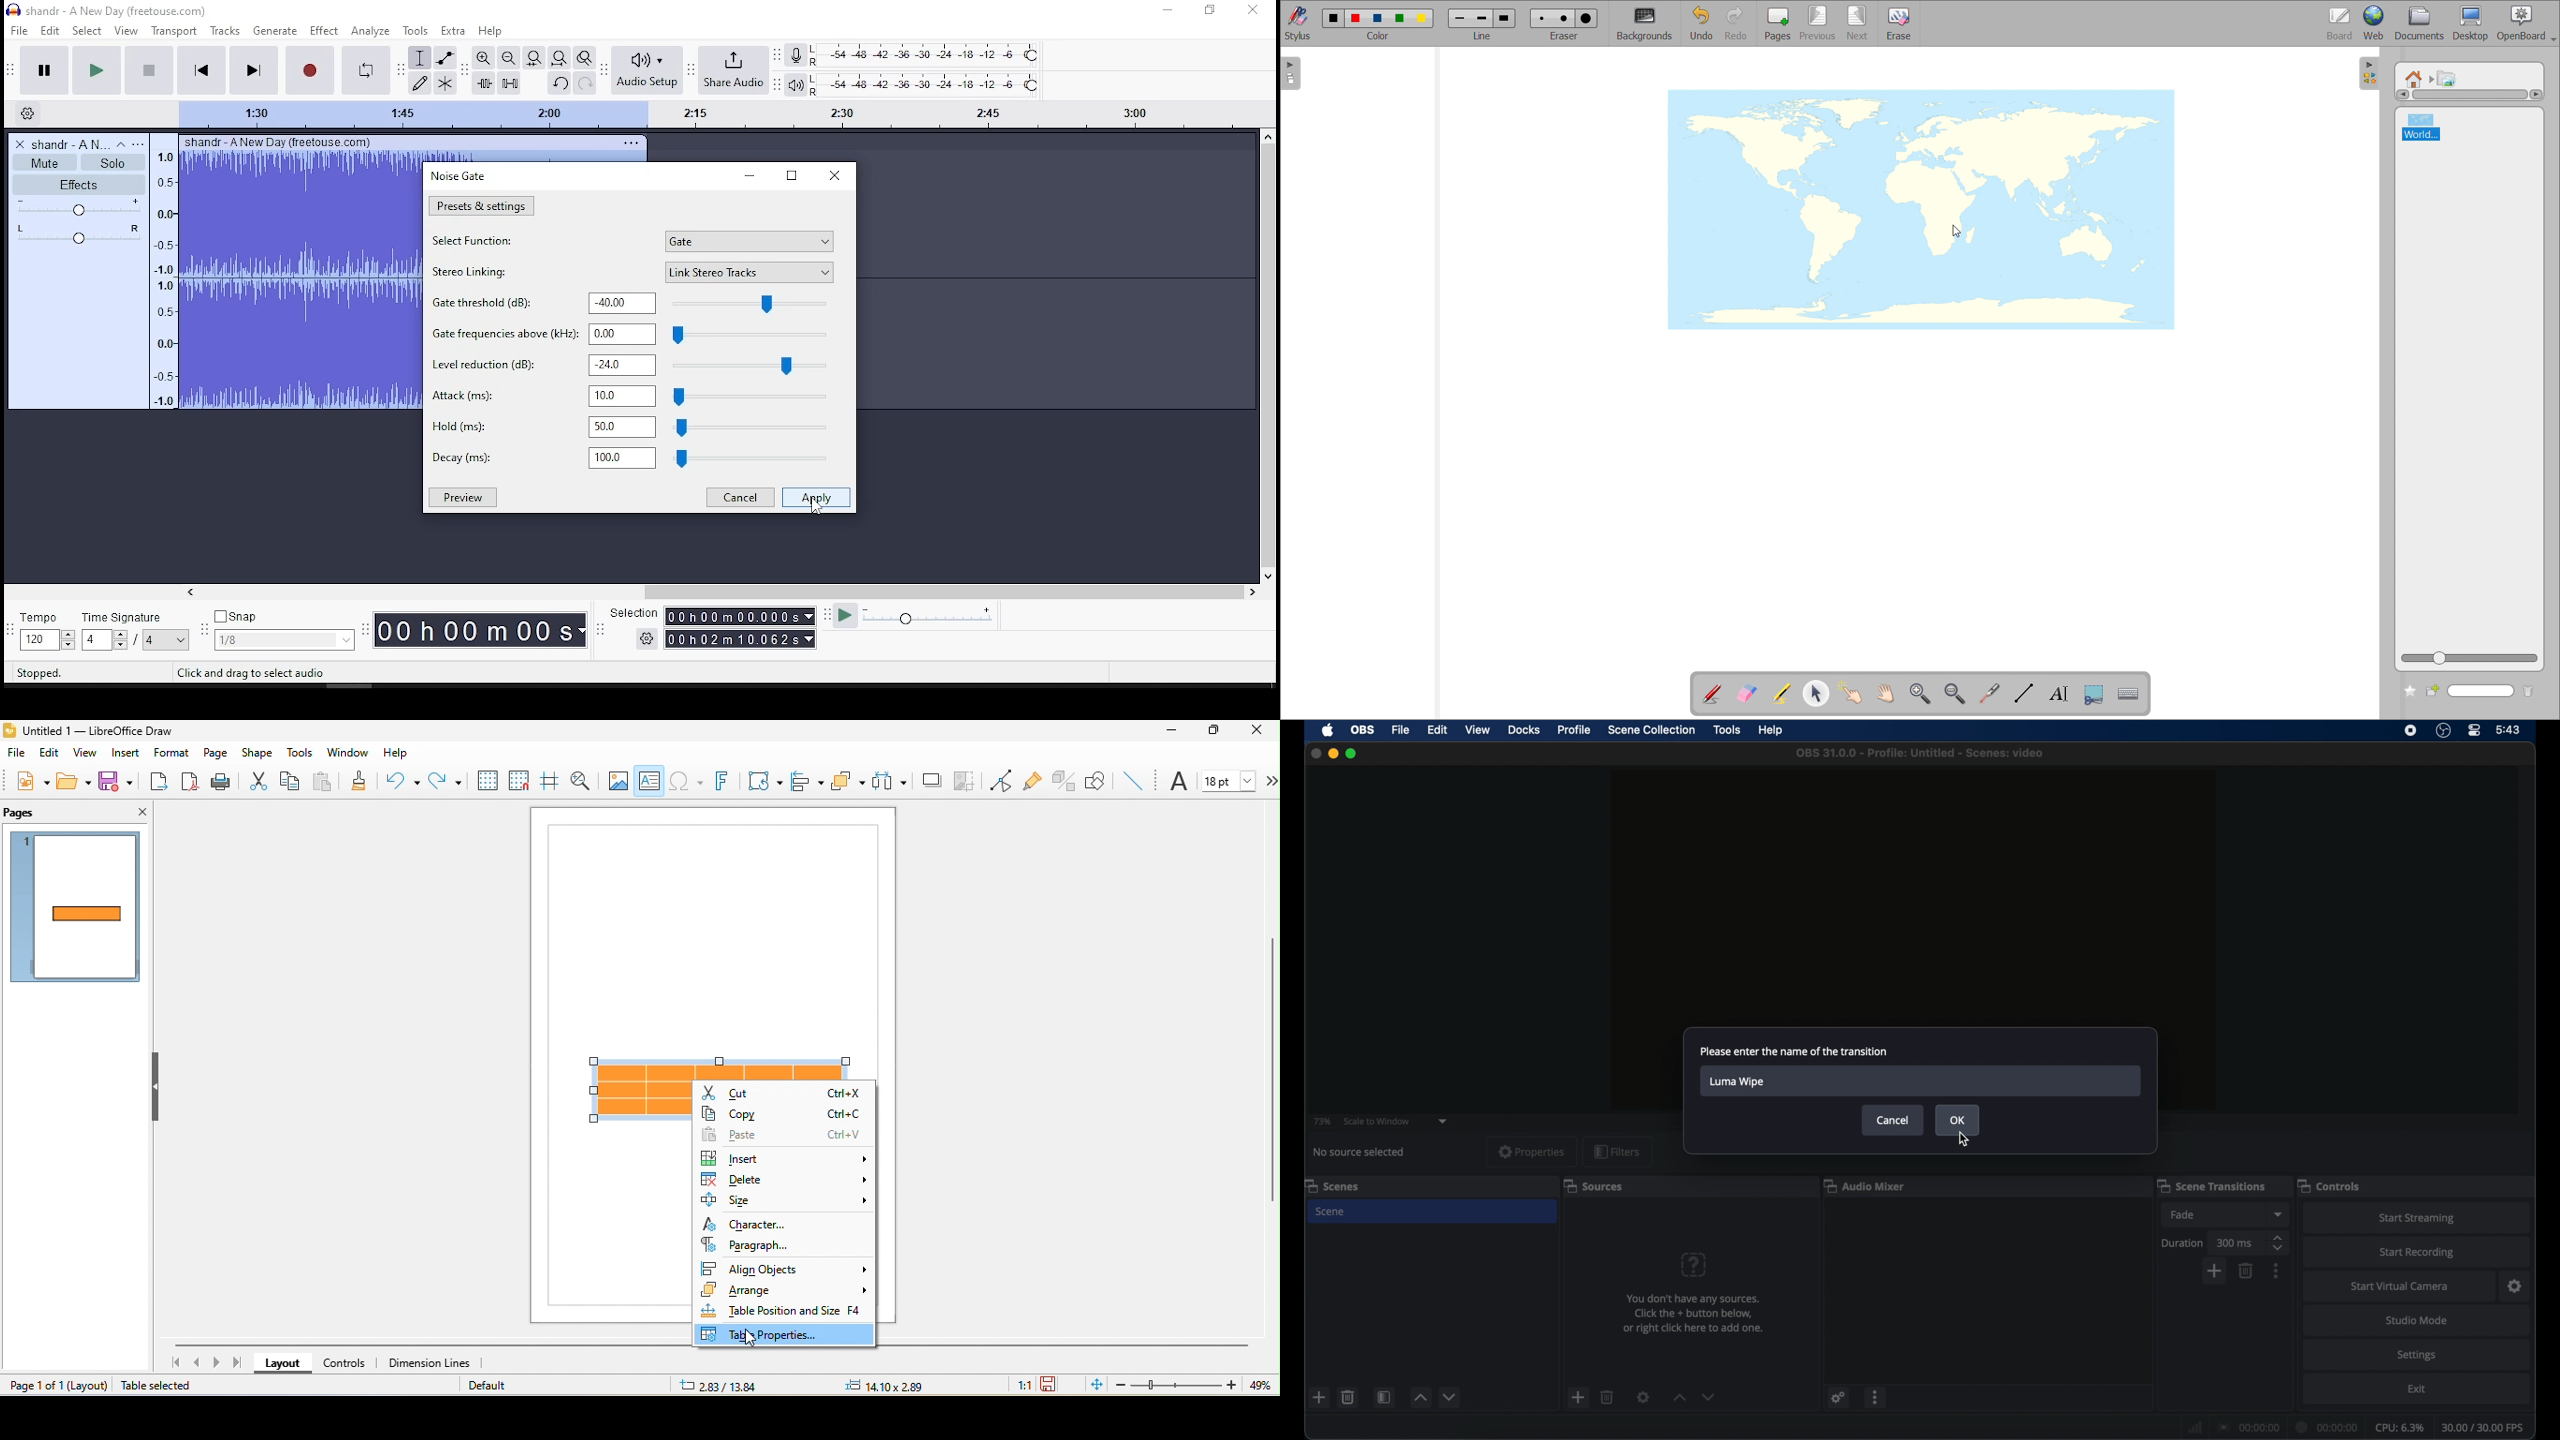 The height and width of the screenshot is (1456, 2576). What do you see at coordinates (2419, 1389) in the screenshot?
I see `exit` at bounding box center [2419, 1389].